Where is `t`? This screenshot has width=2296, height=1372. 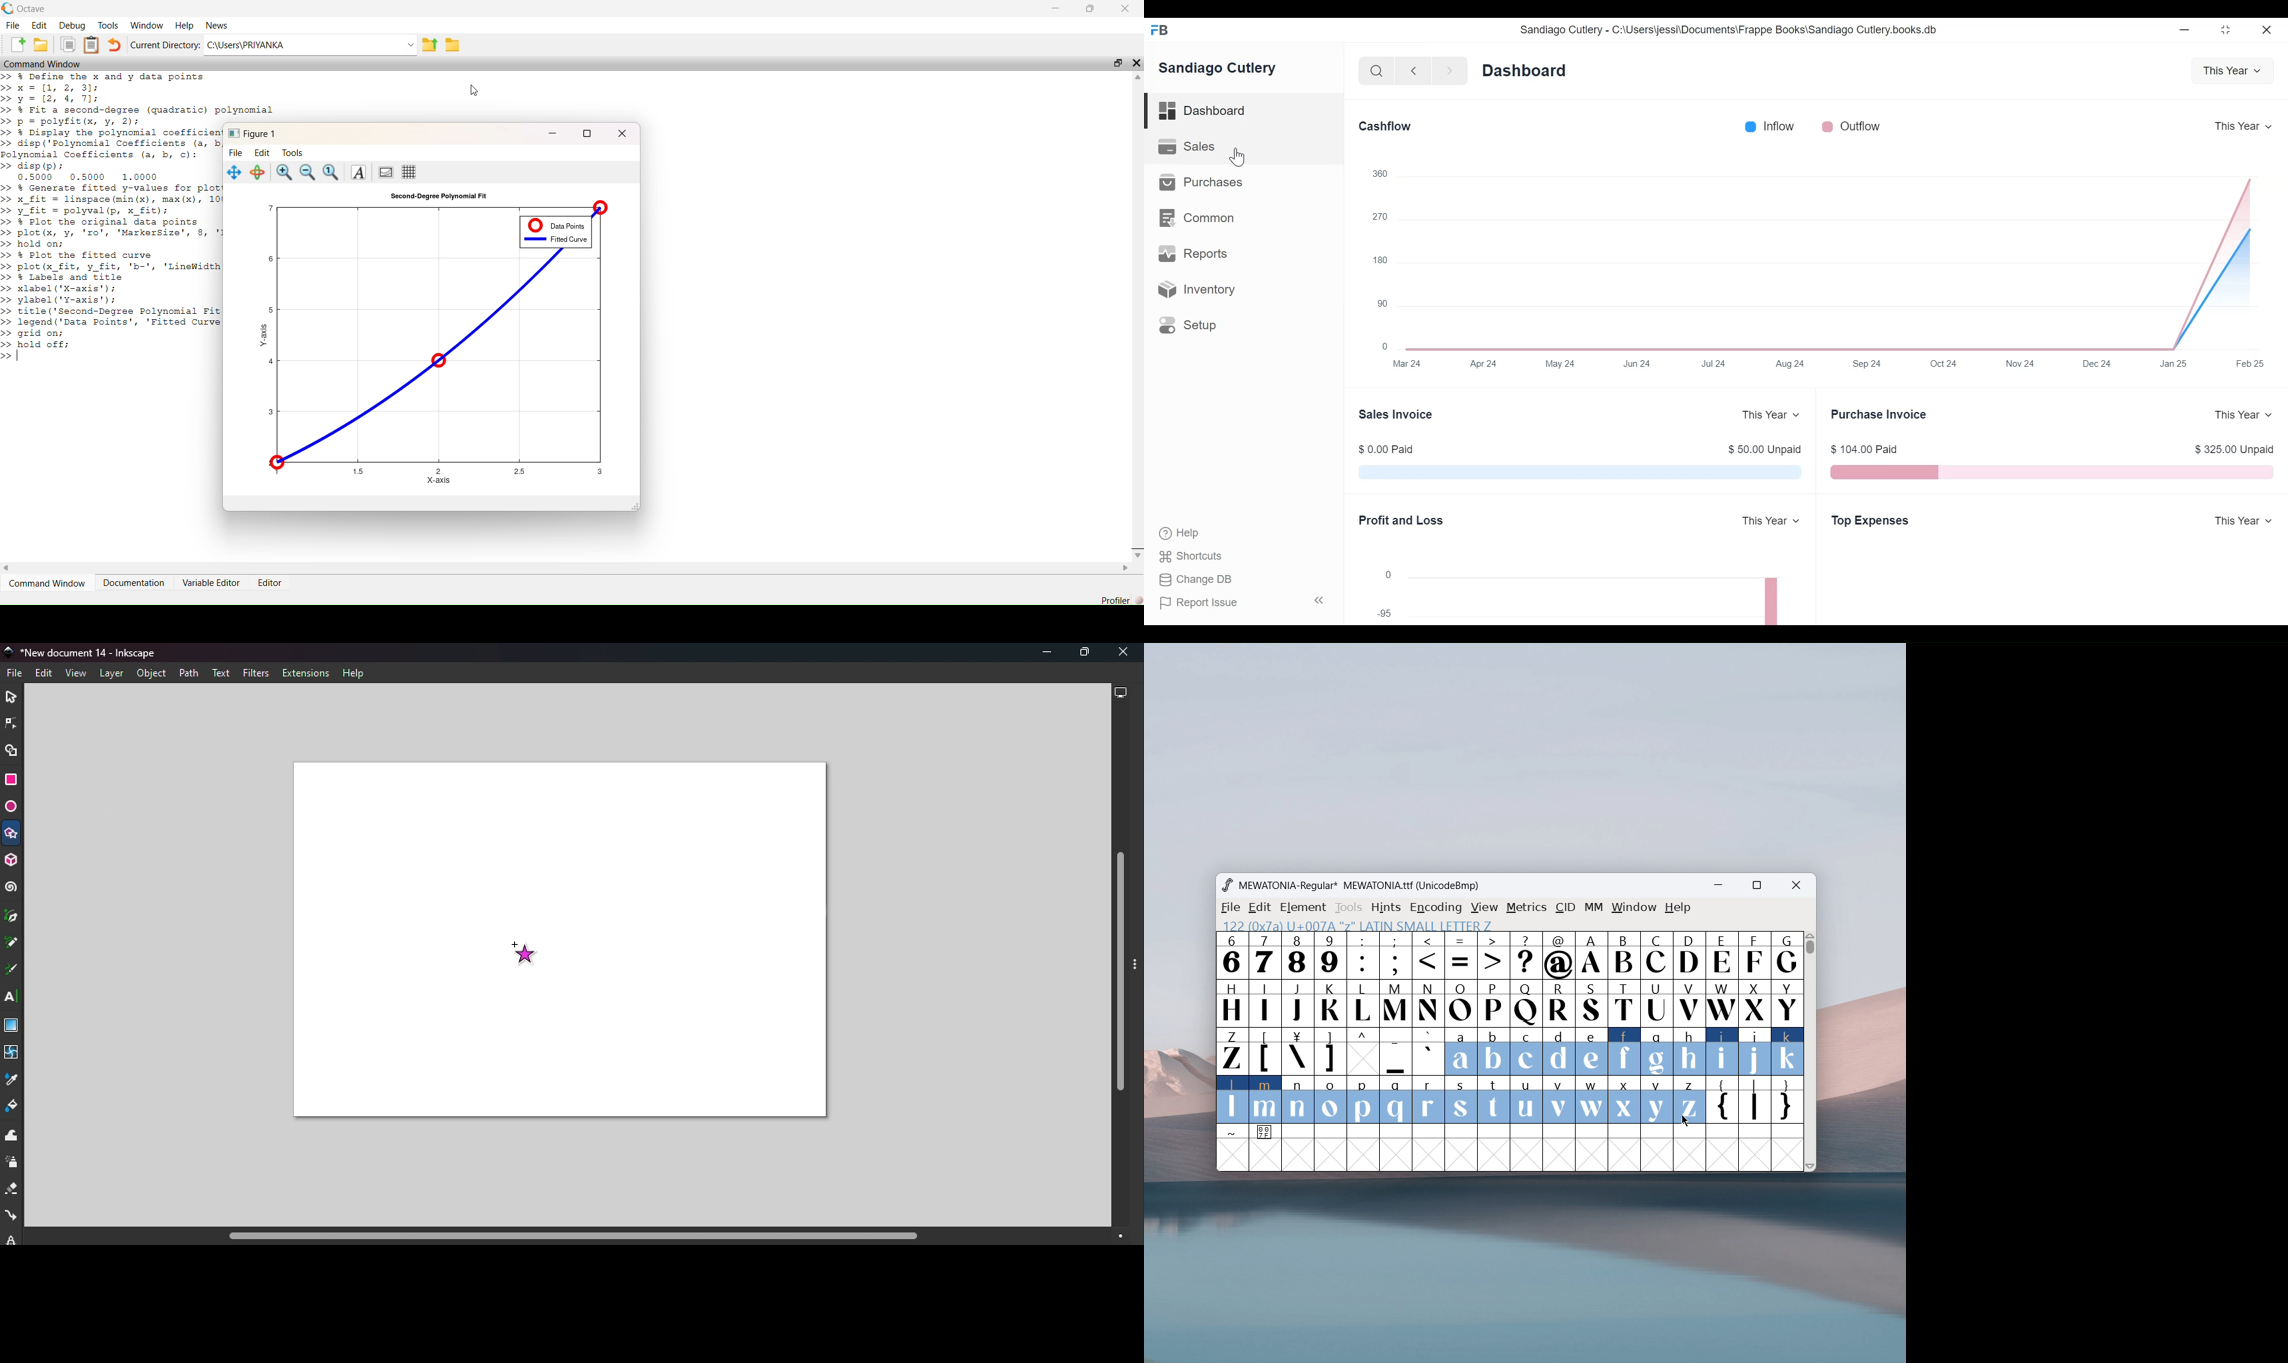
t is located at coordinates (1495, 1100).